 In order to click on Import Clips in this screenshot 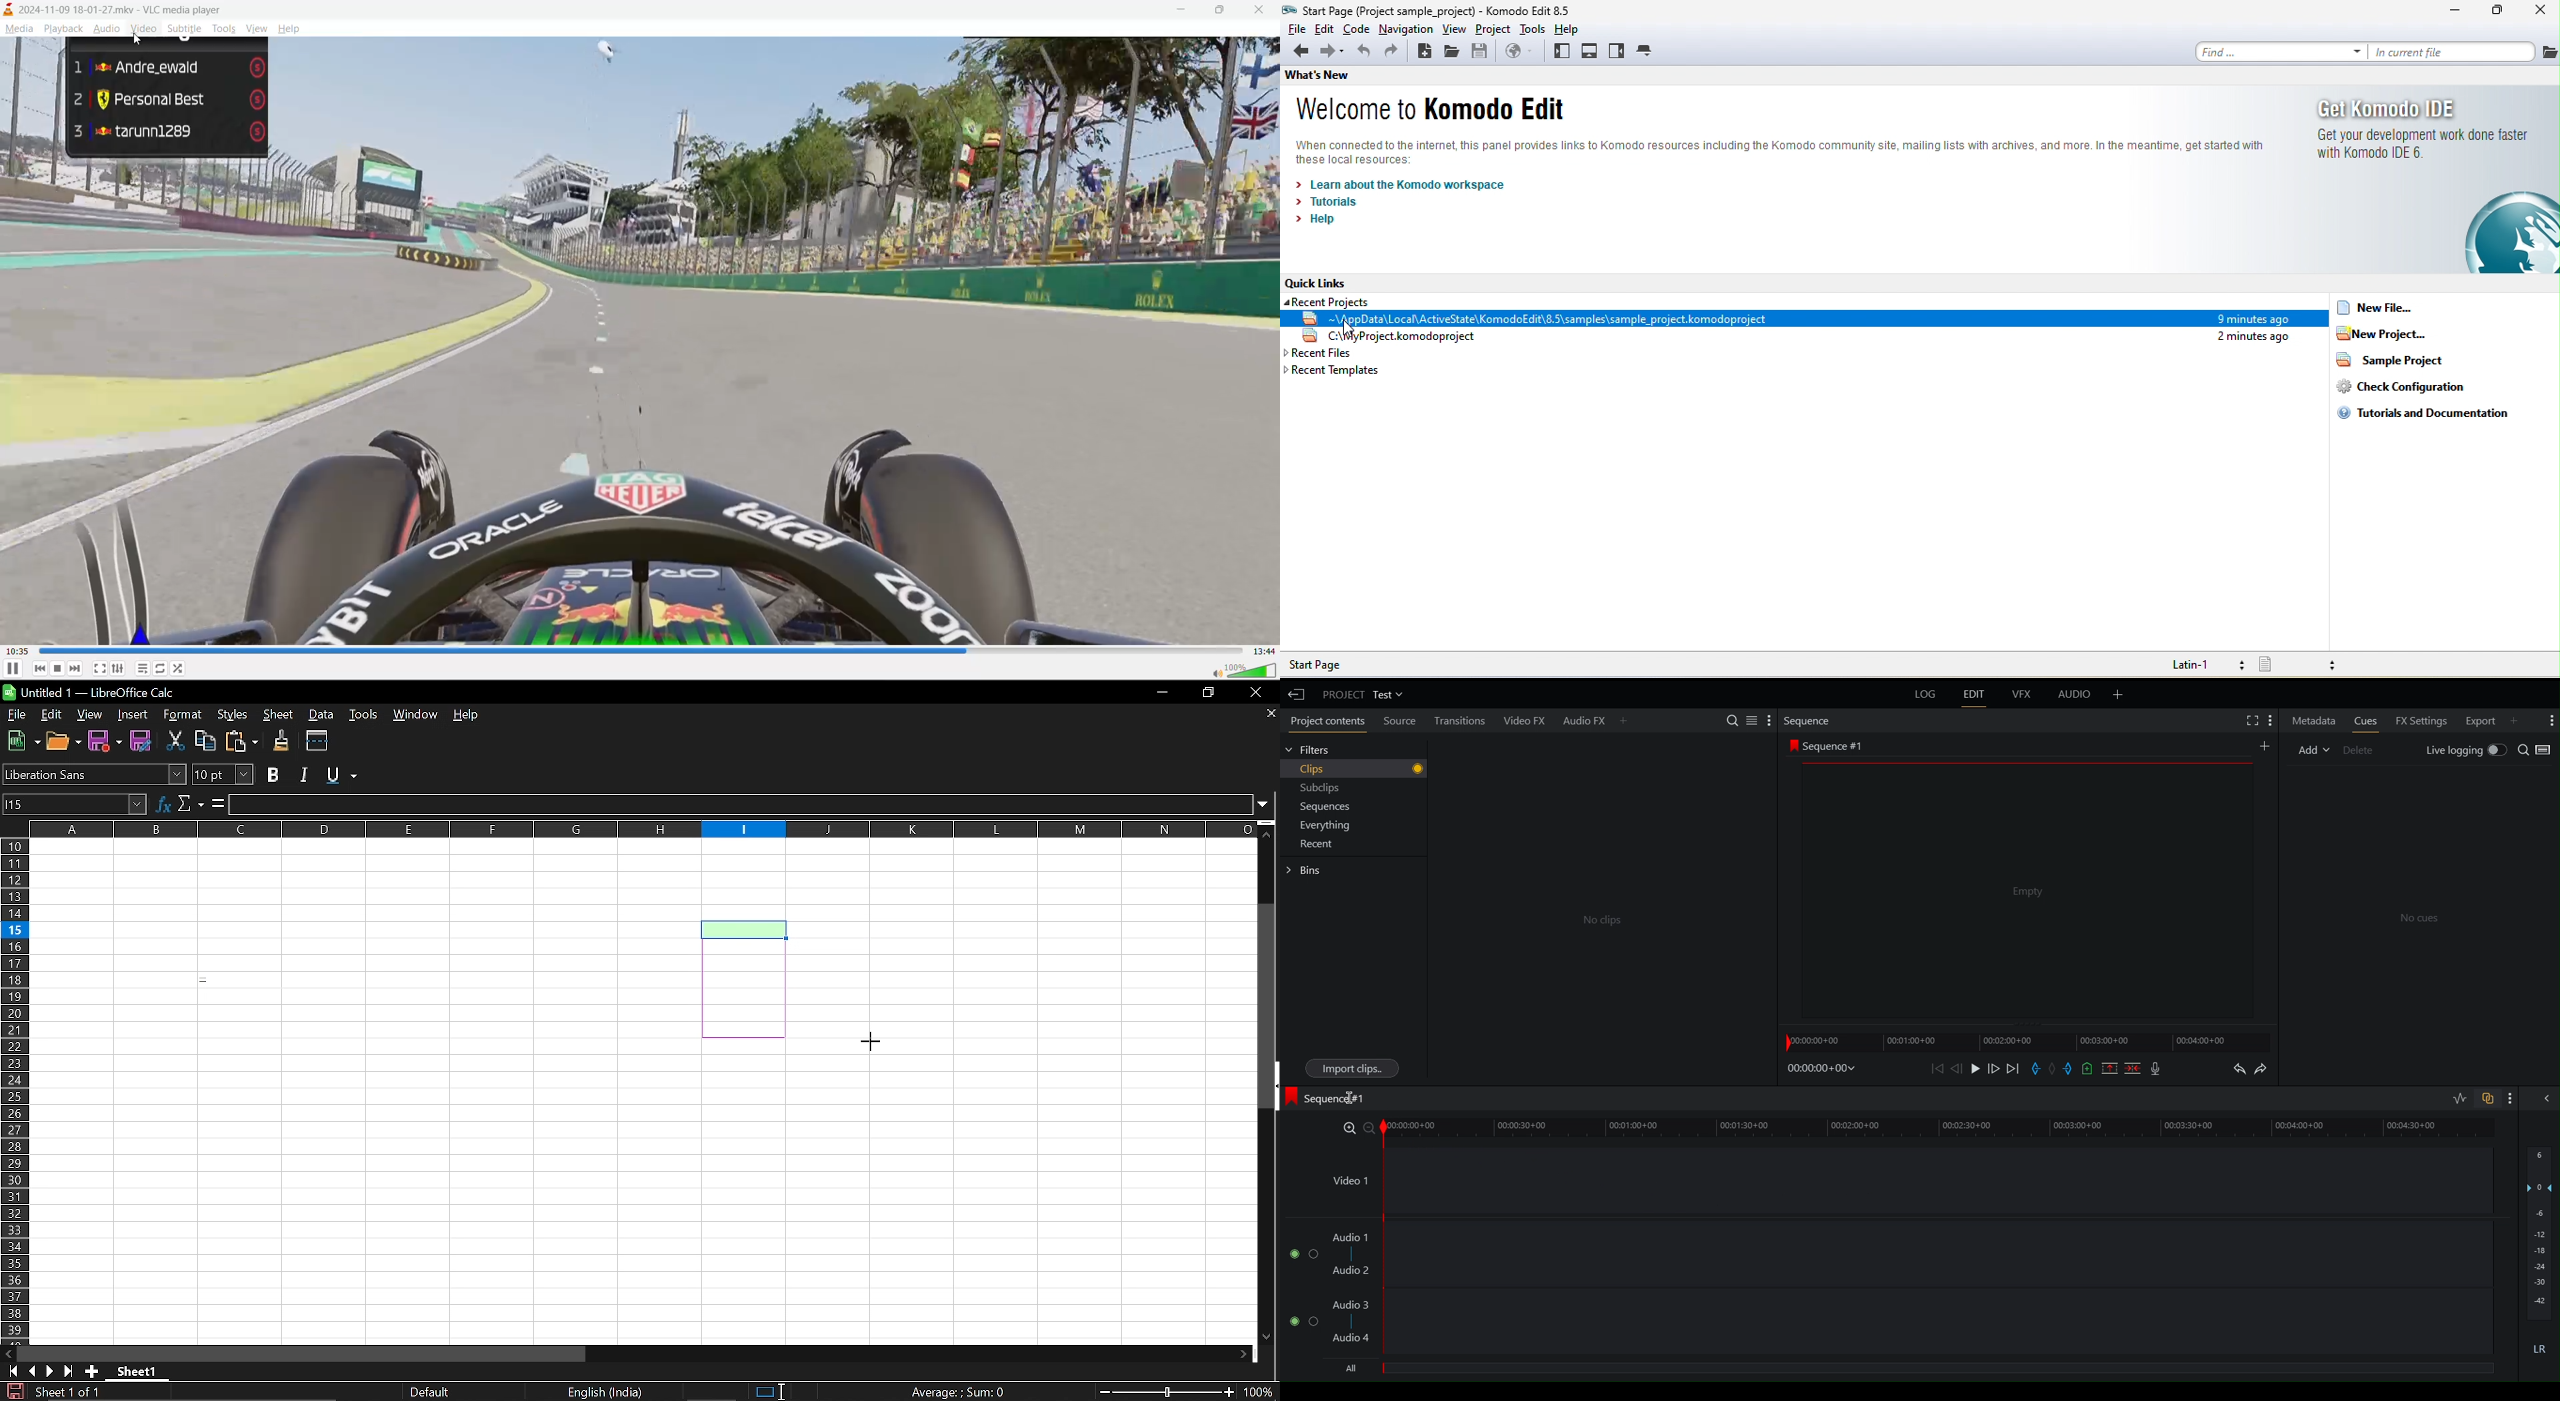, I will do `click(1351, 1068)`.